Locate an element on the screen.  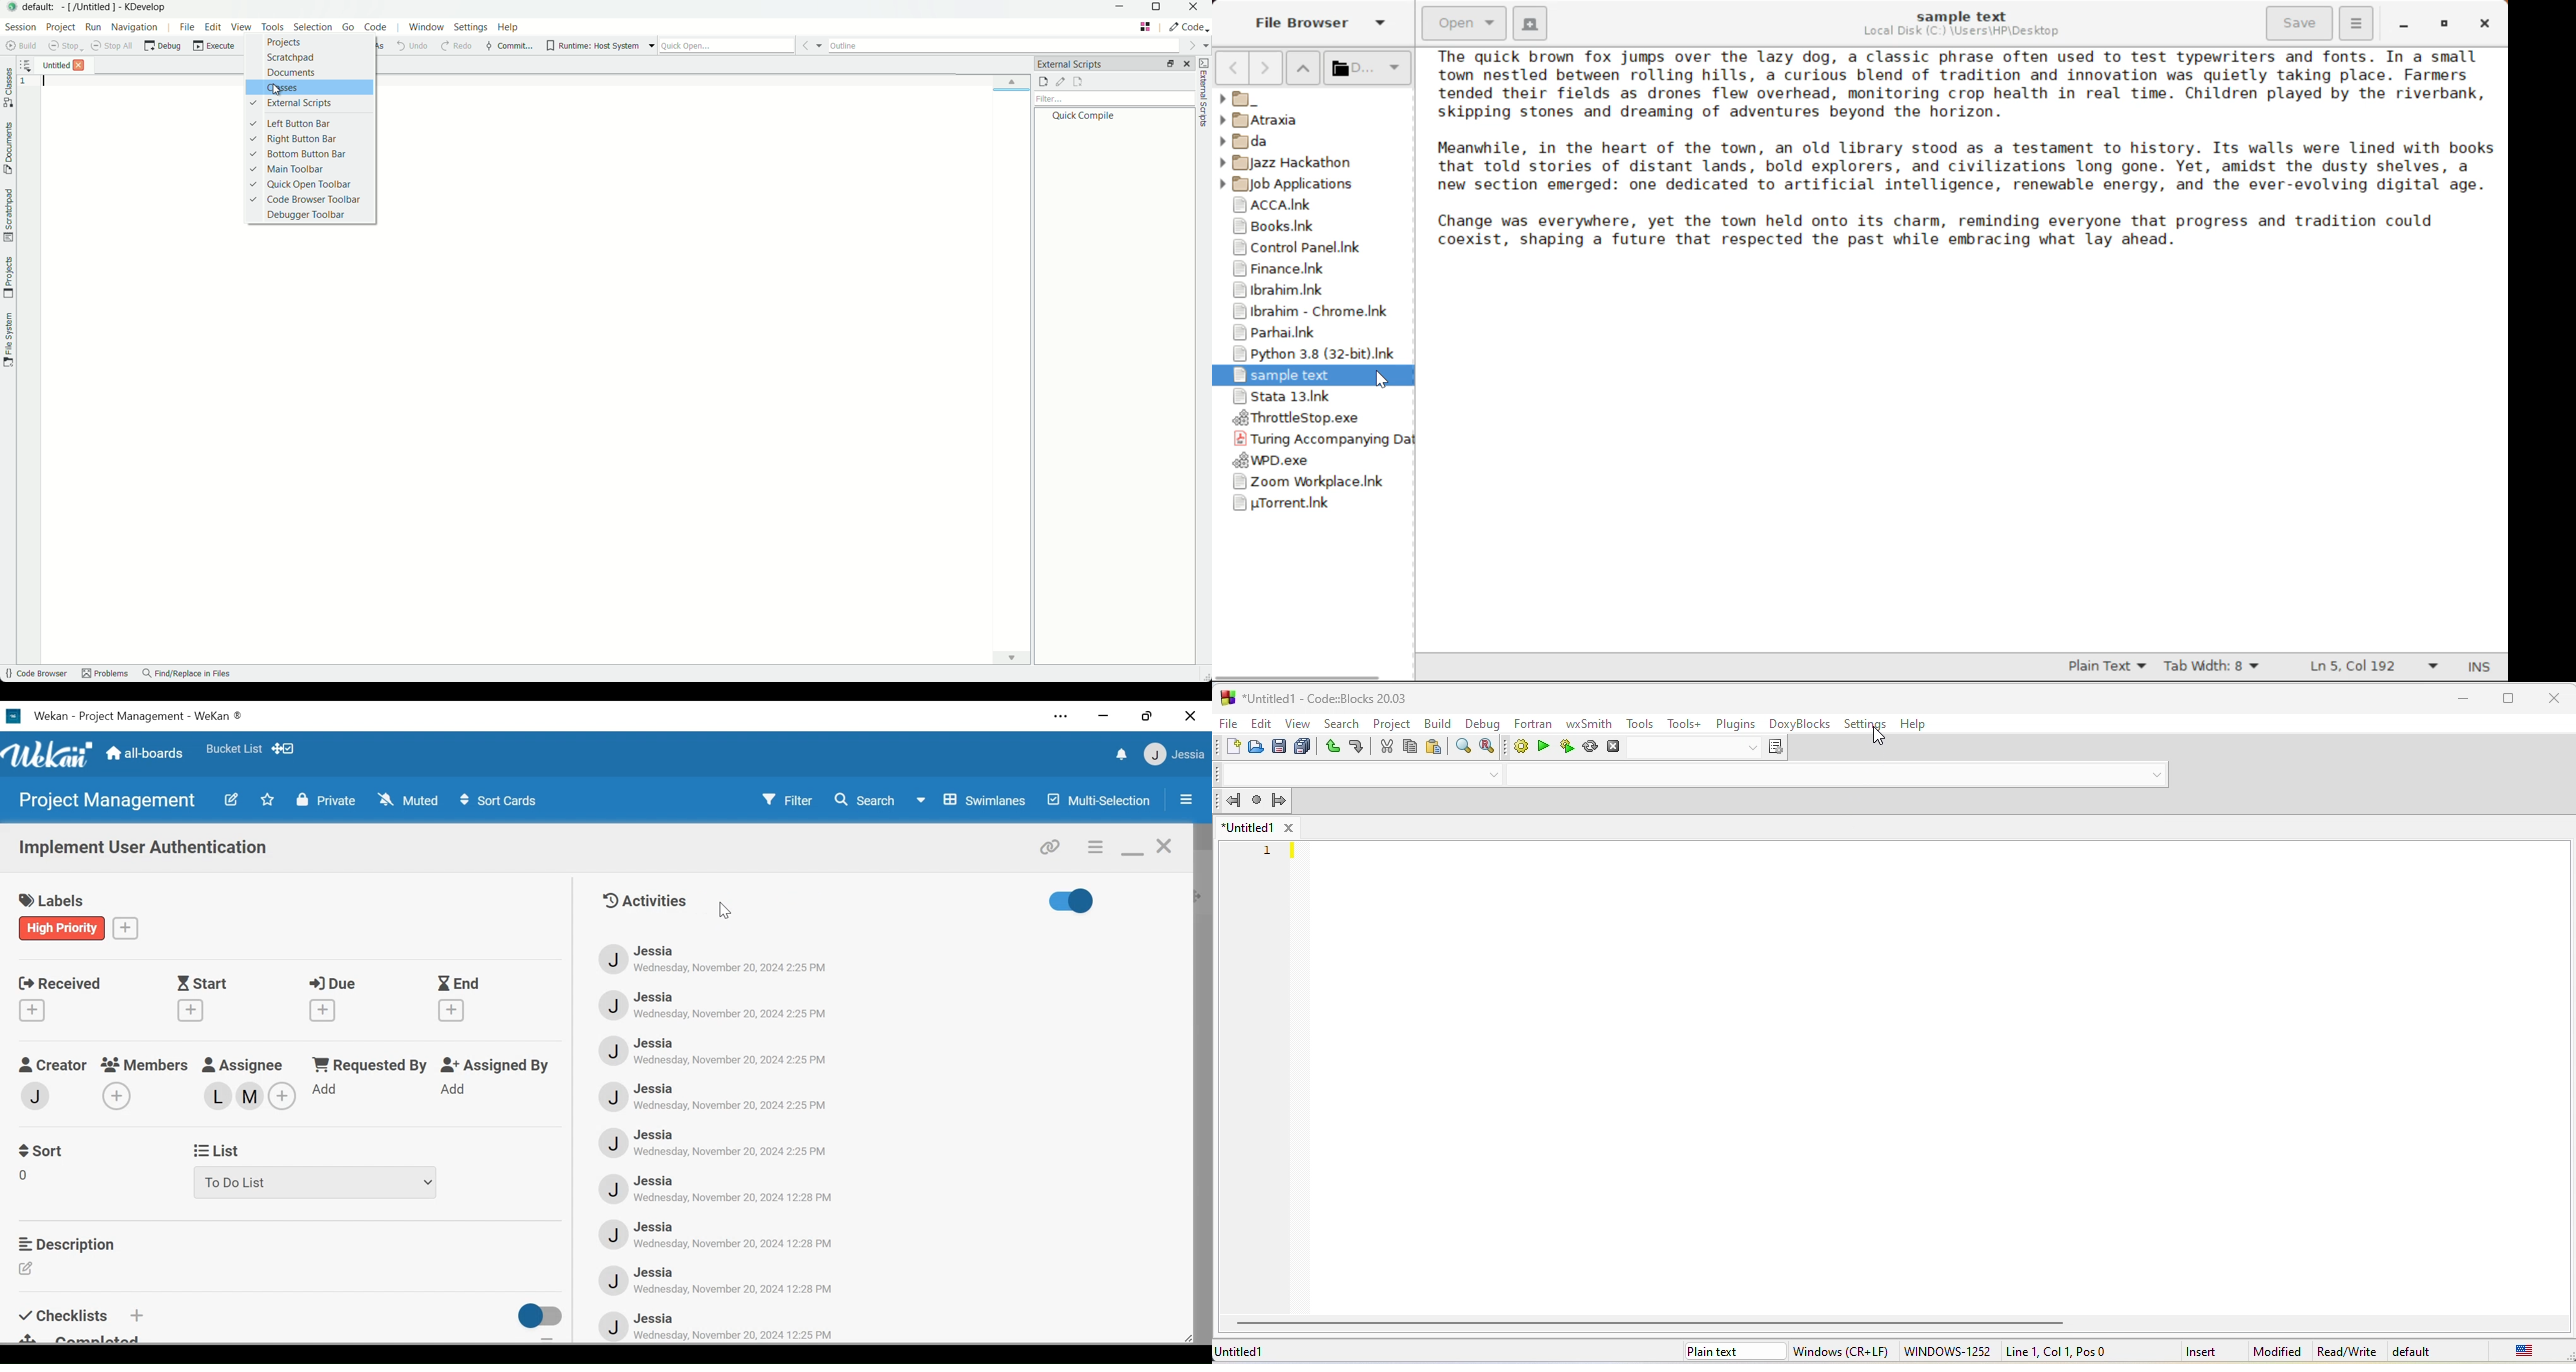
Checklist is located at coordinates (69, 1314).